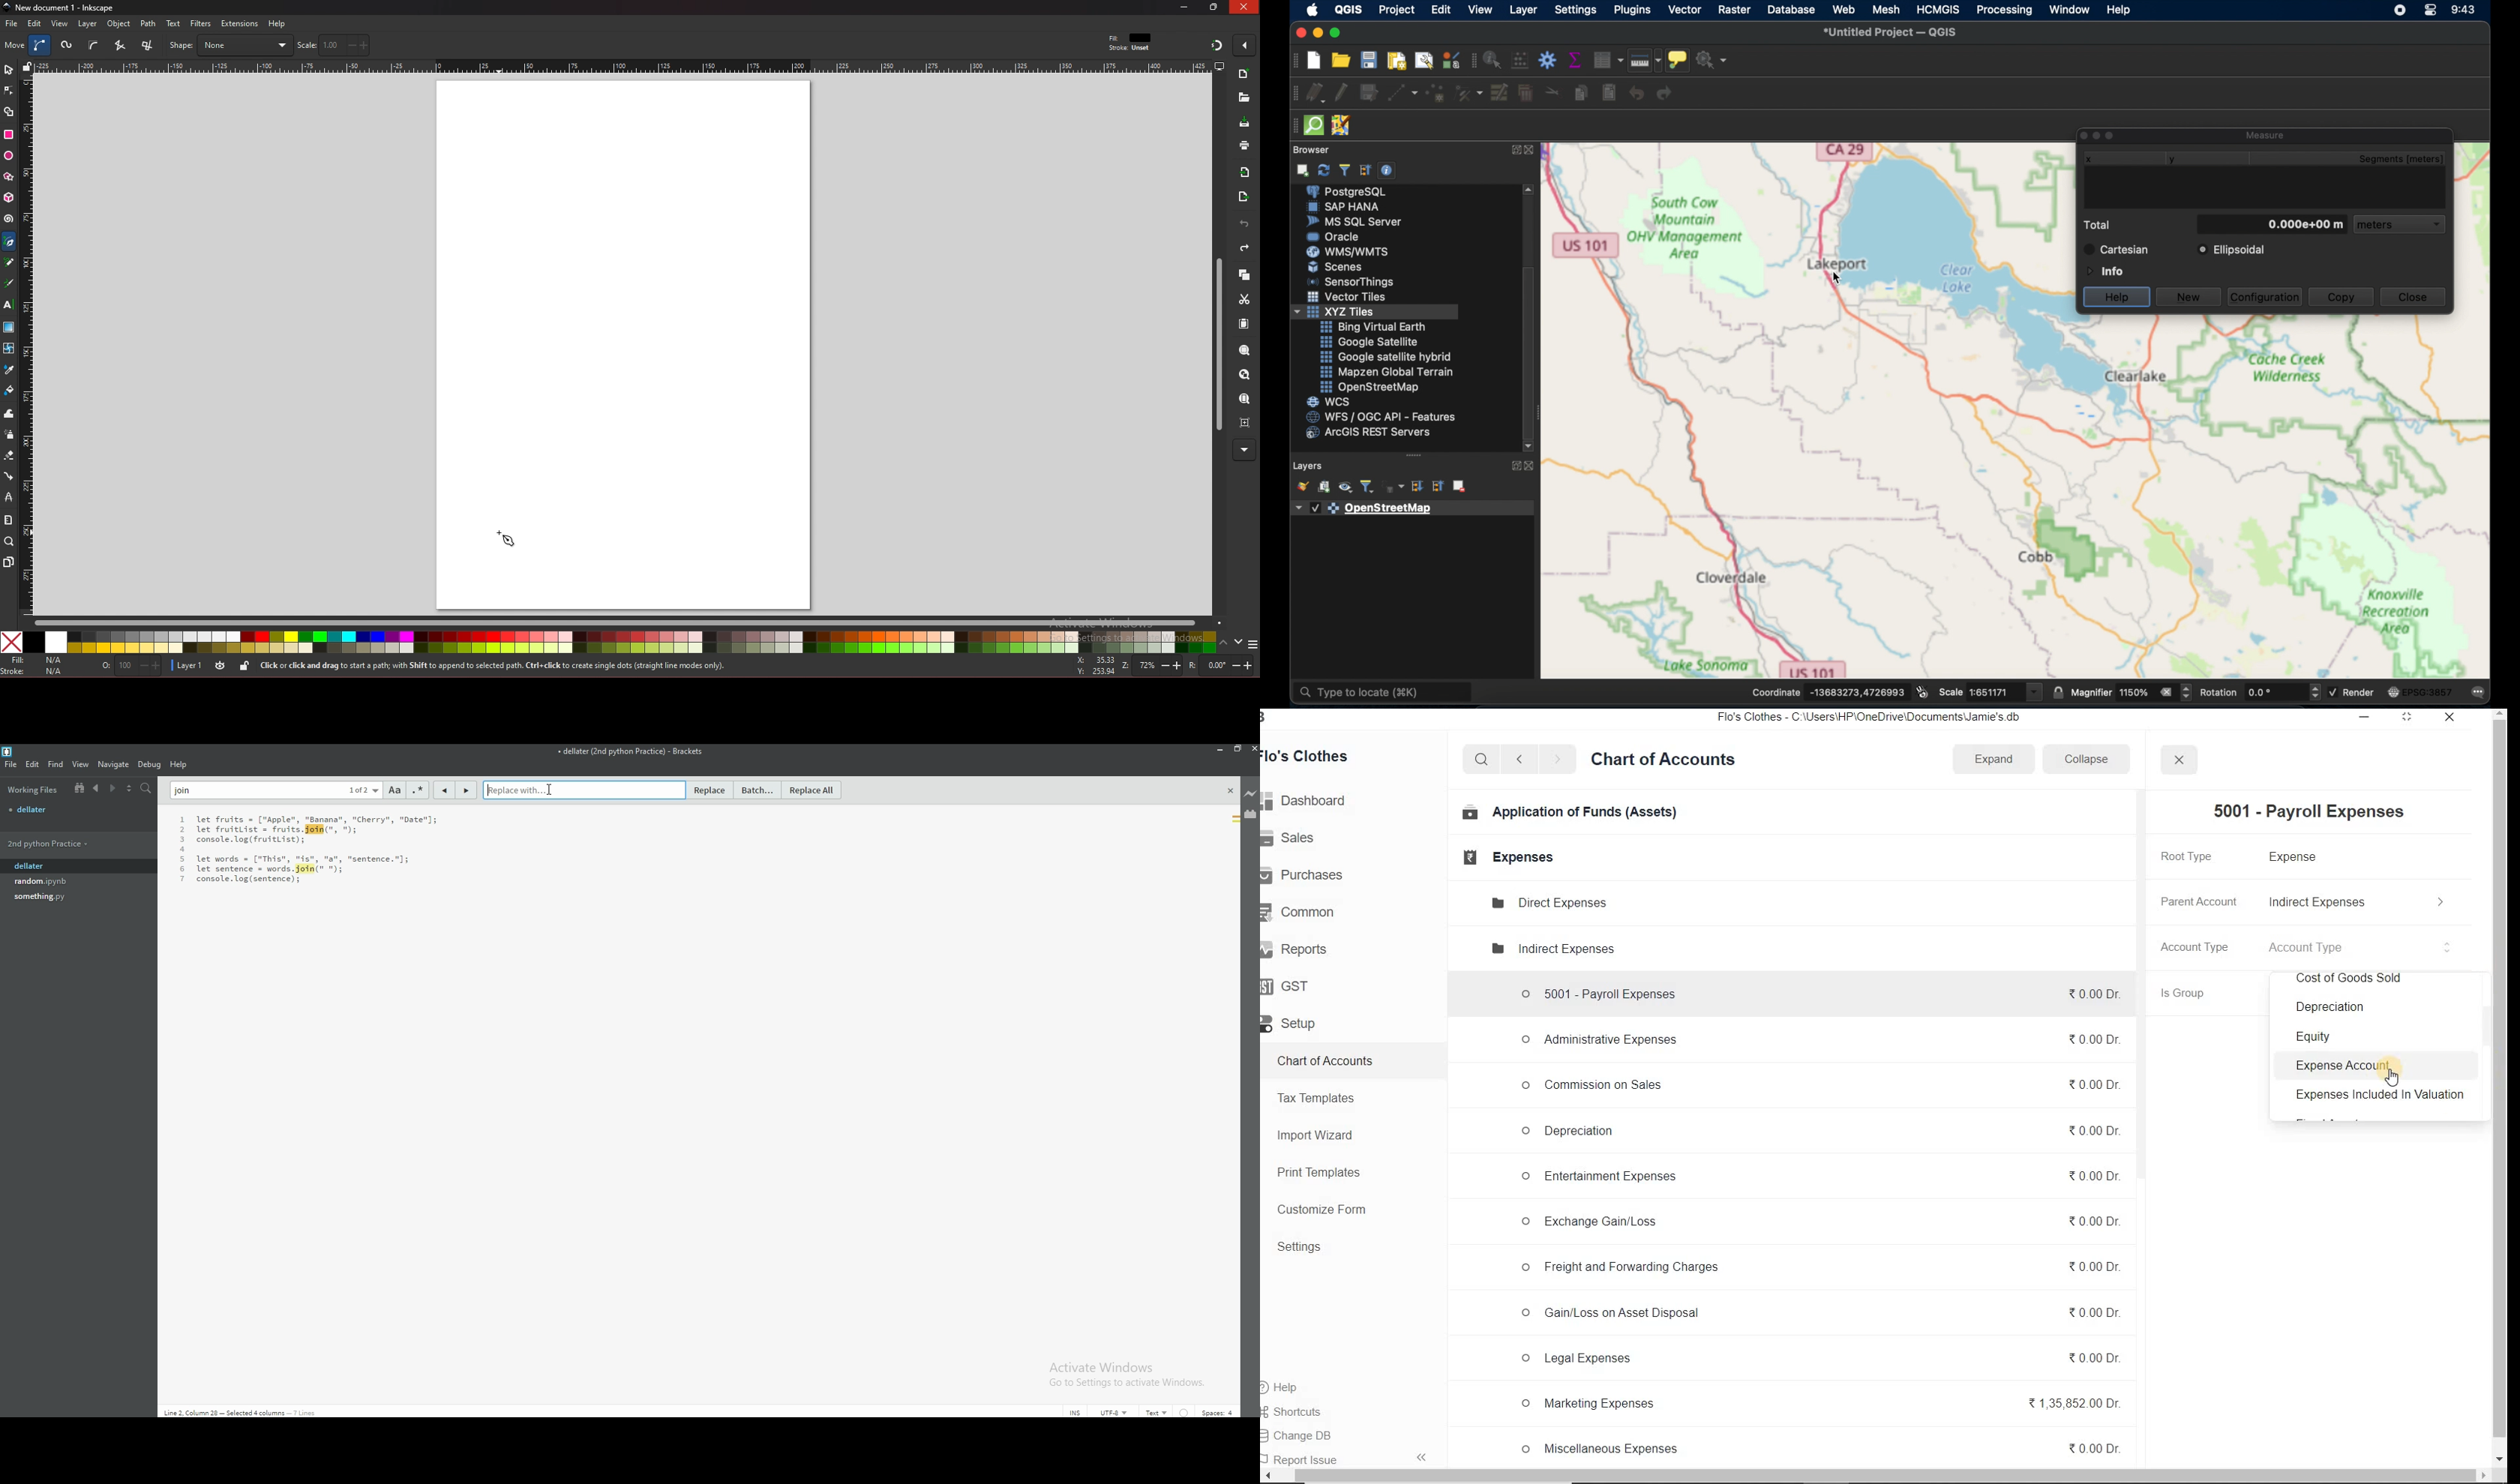  Describe the element at coordinates (1245, 123) in the screenshot. I see `save` at that location.